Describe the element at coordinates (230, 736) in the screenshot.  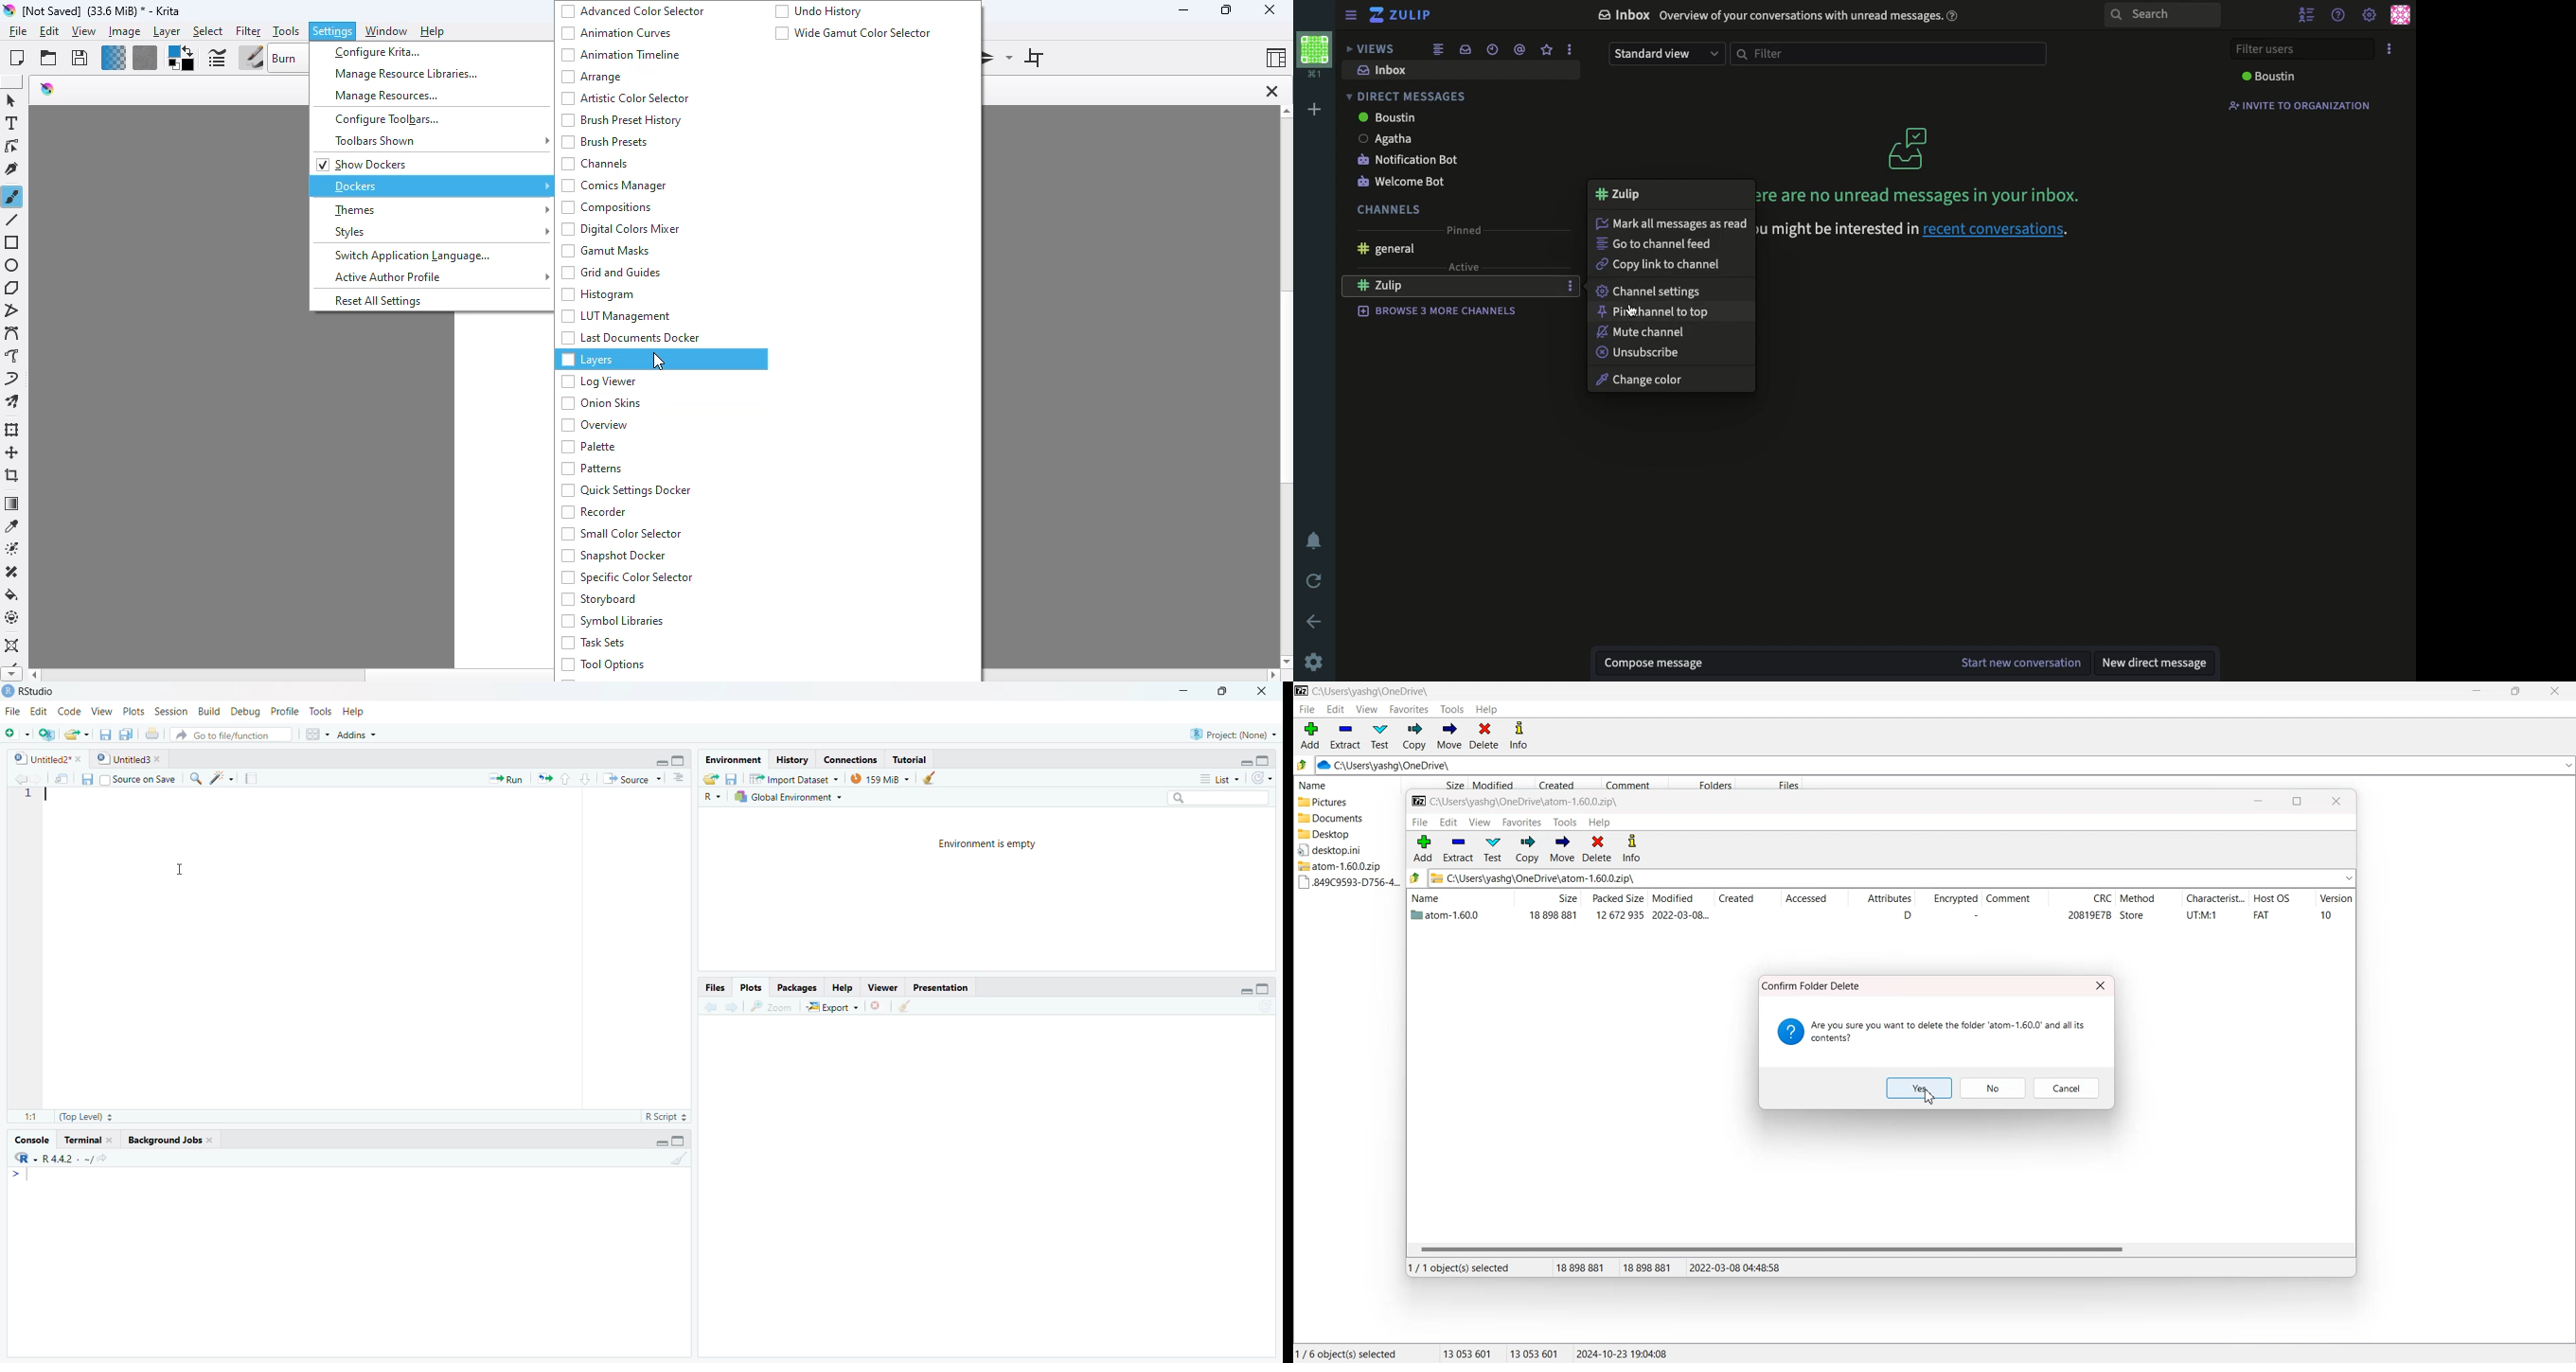
I see `Go to file/function` at that location.